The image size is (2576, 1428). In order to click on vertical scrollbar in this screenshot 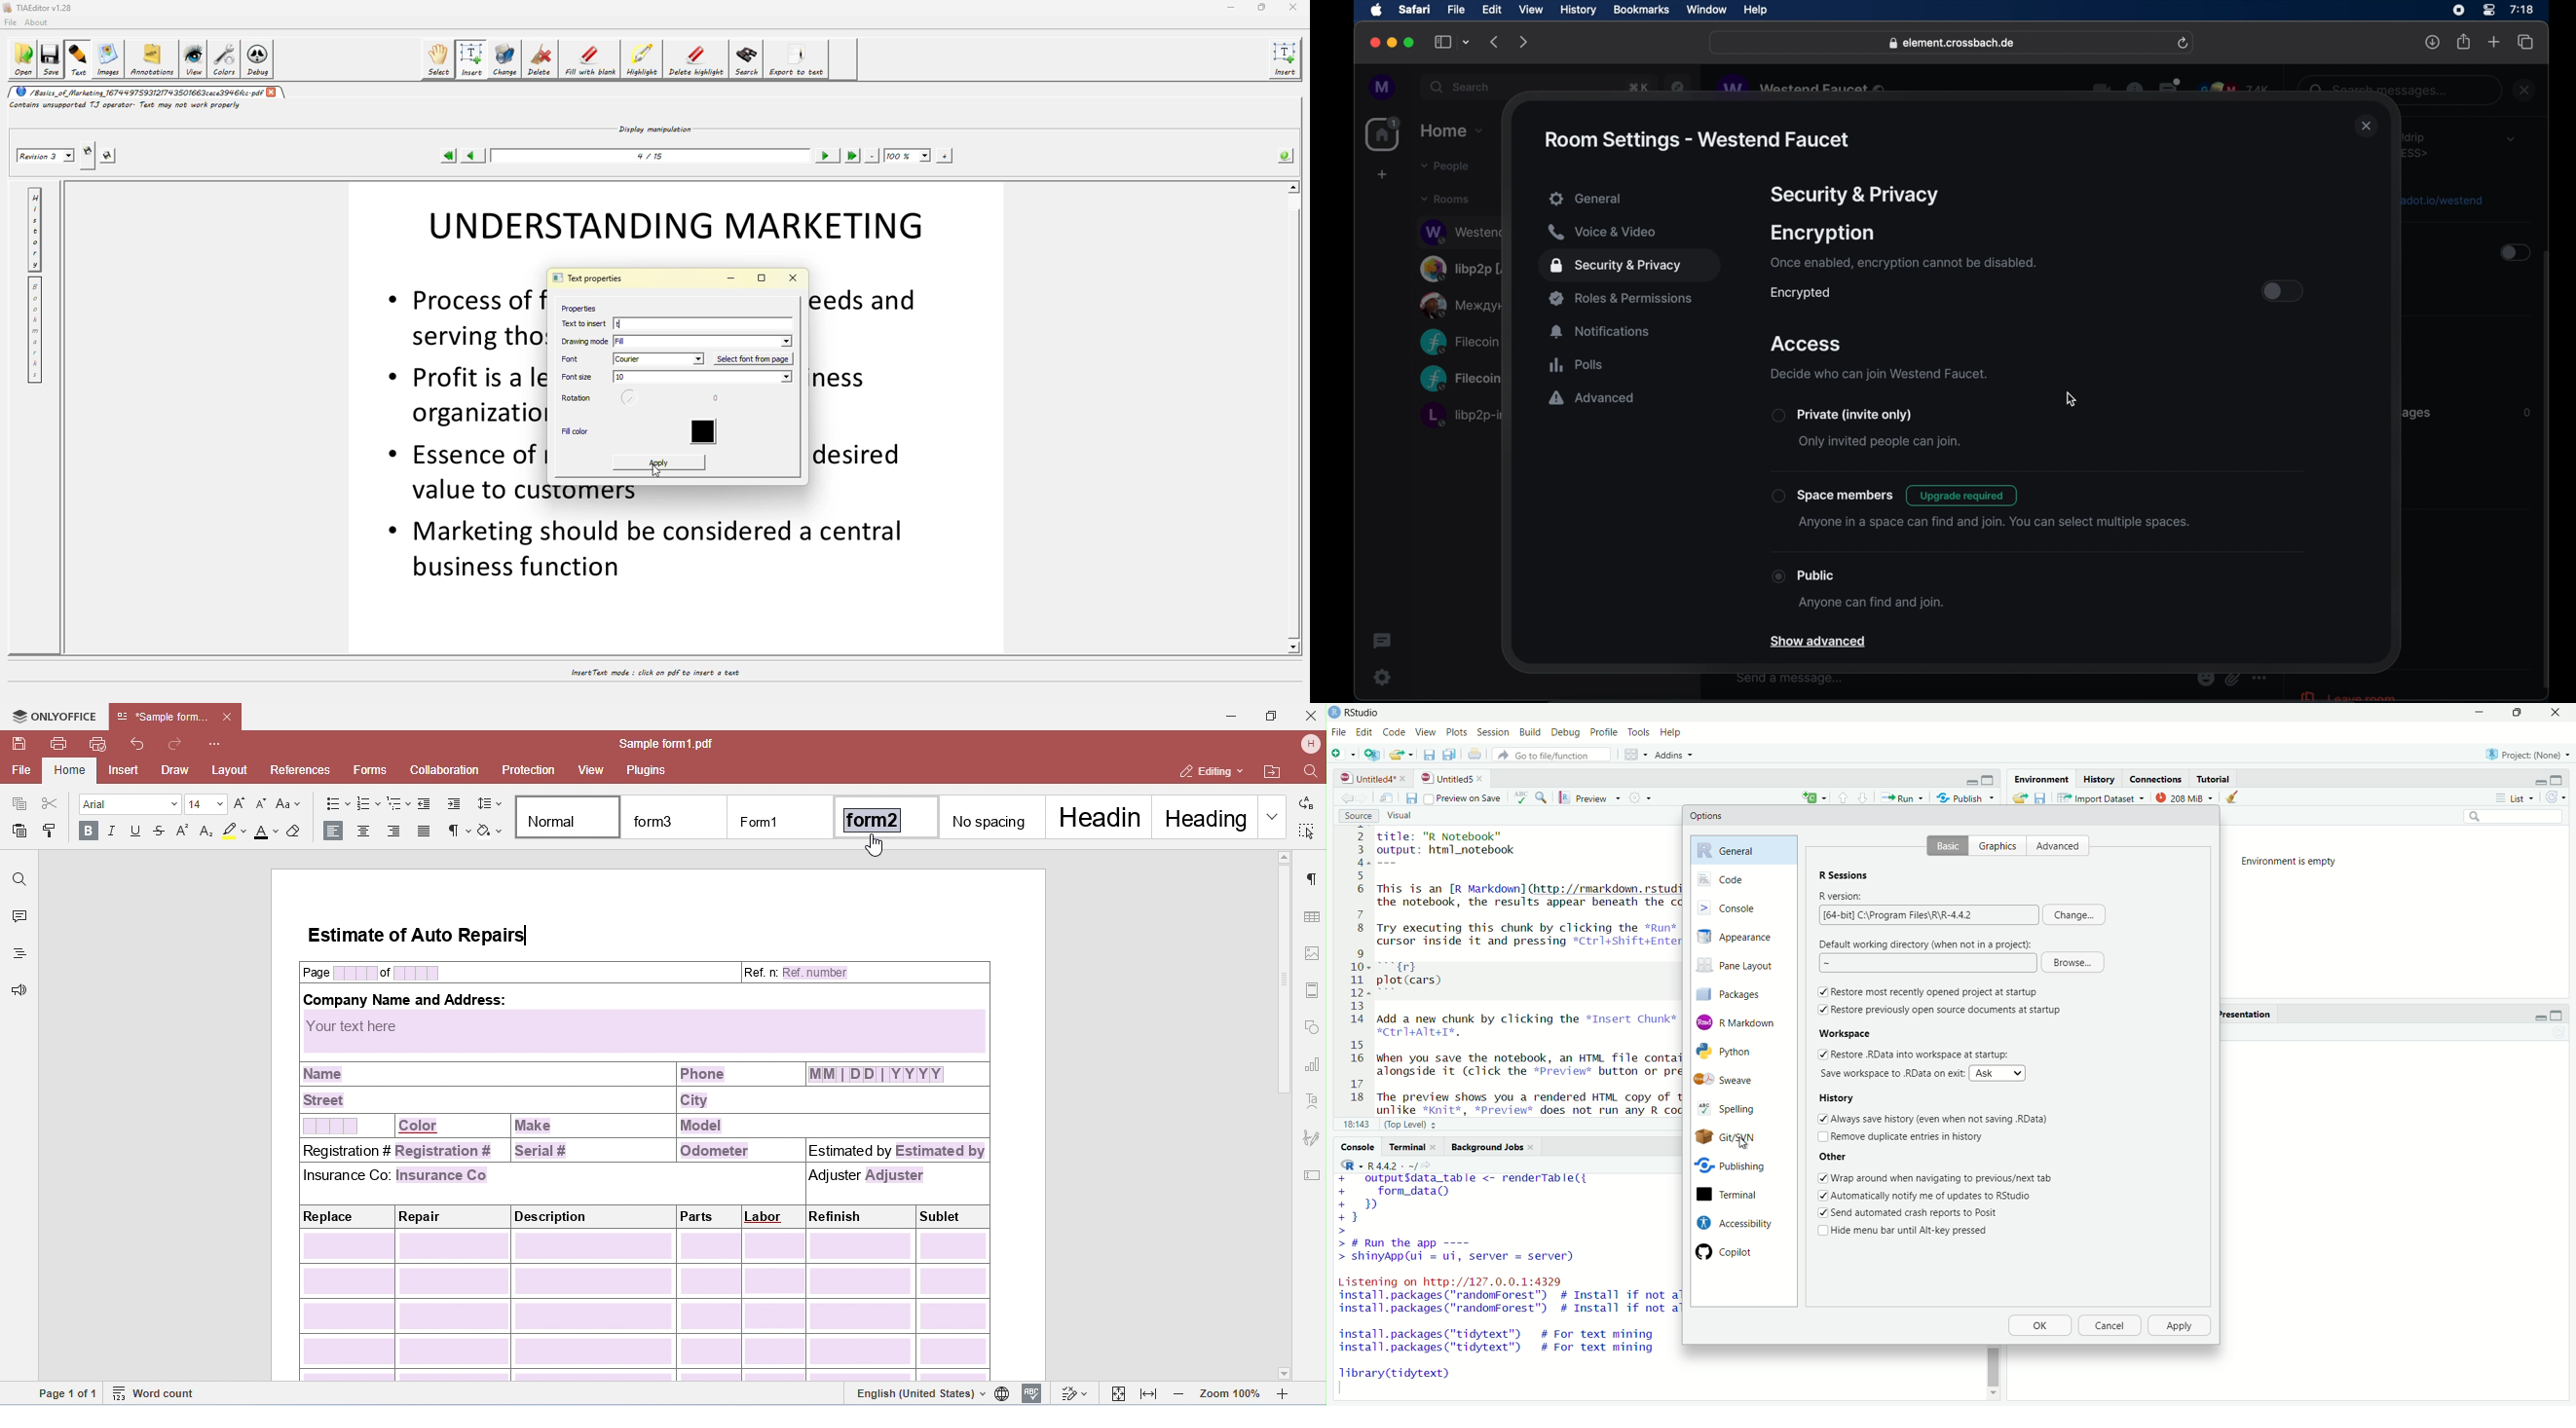, I will do `click(1993, 1366)`.